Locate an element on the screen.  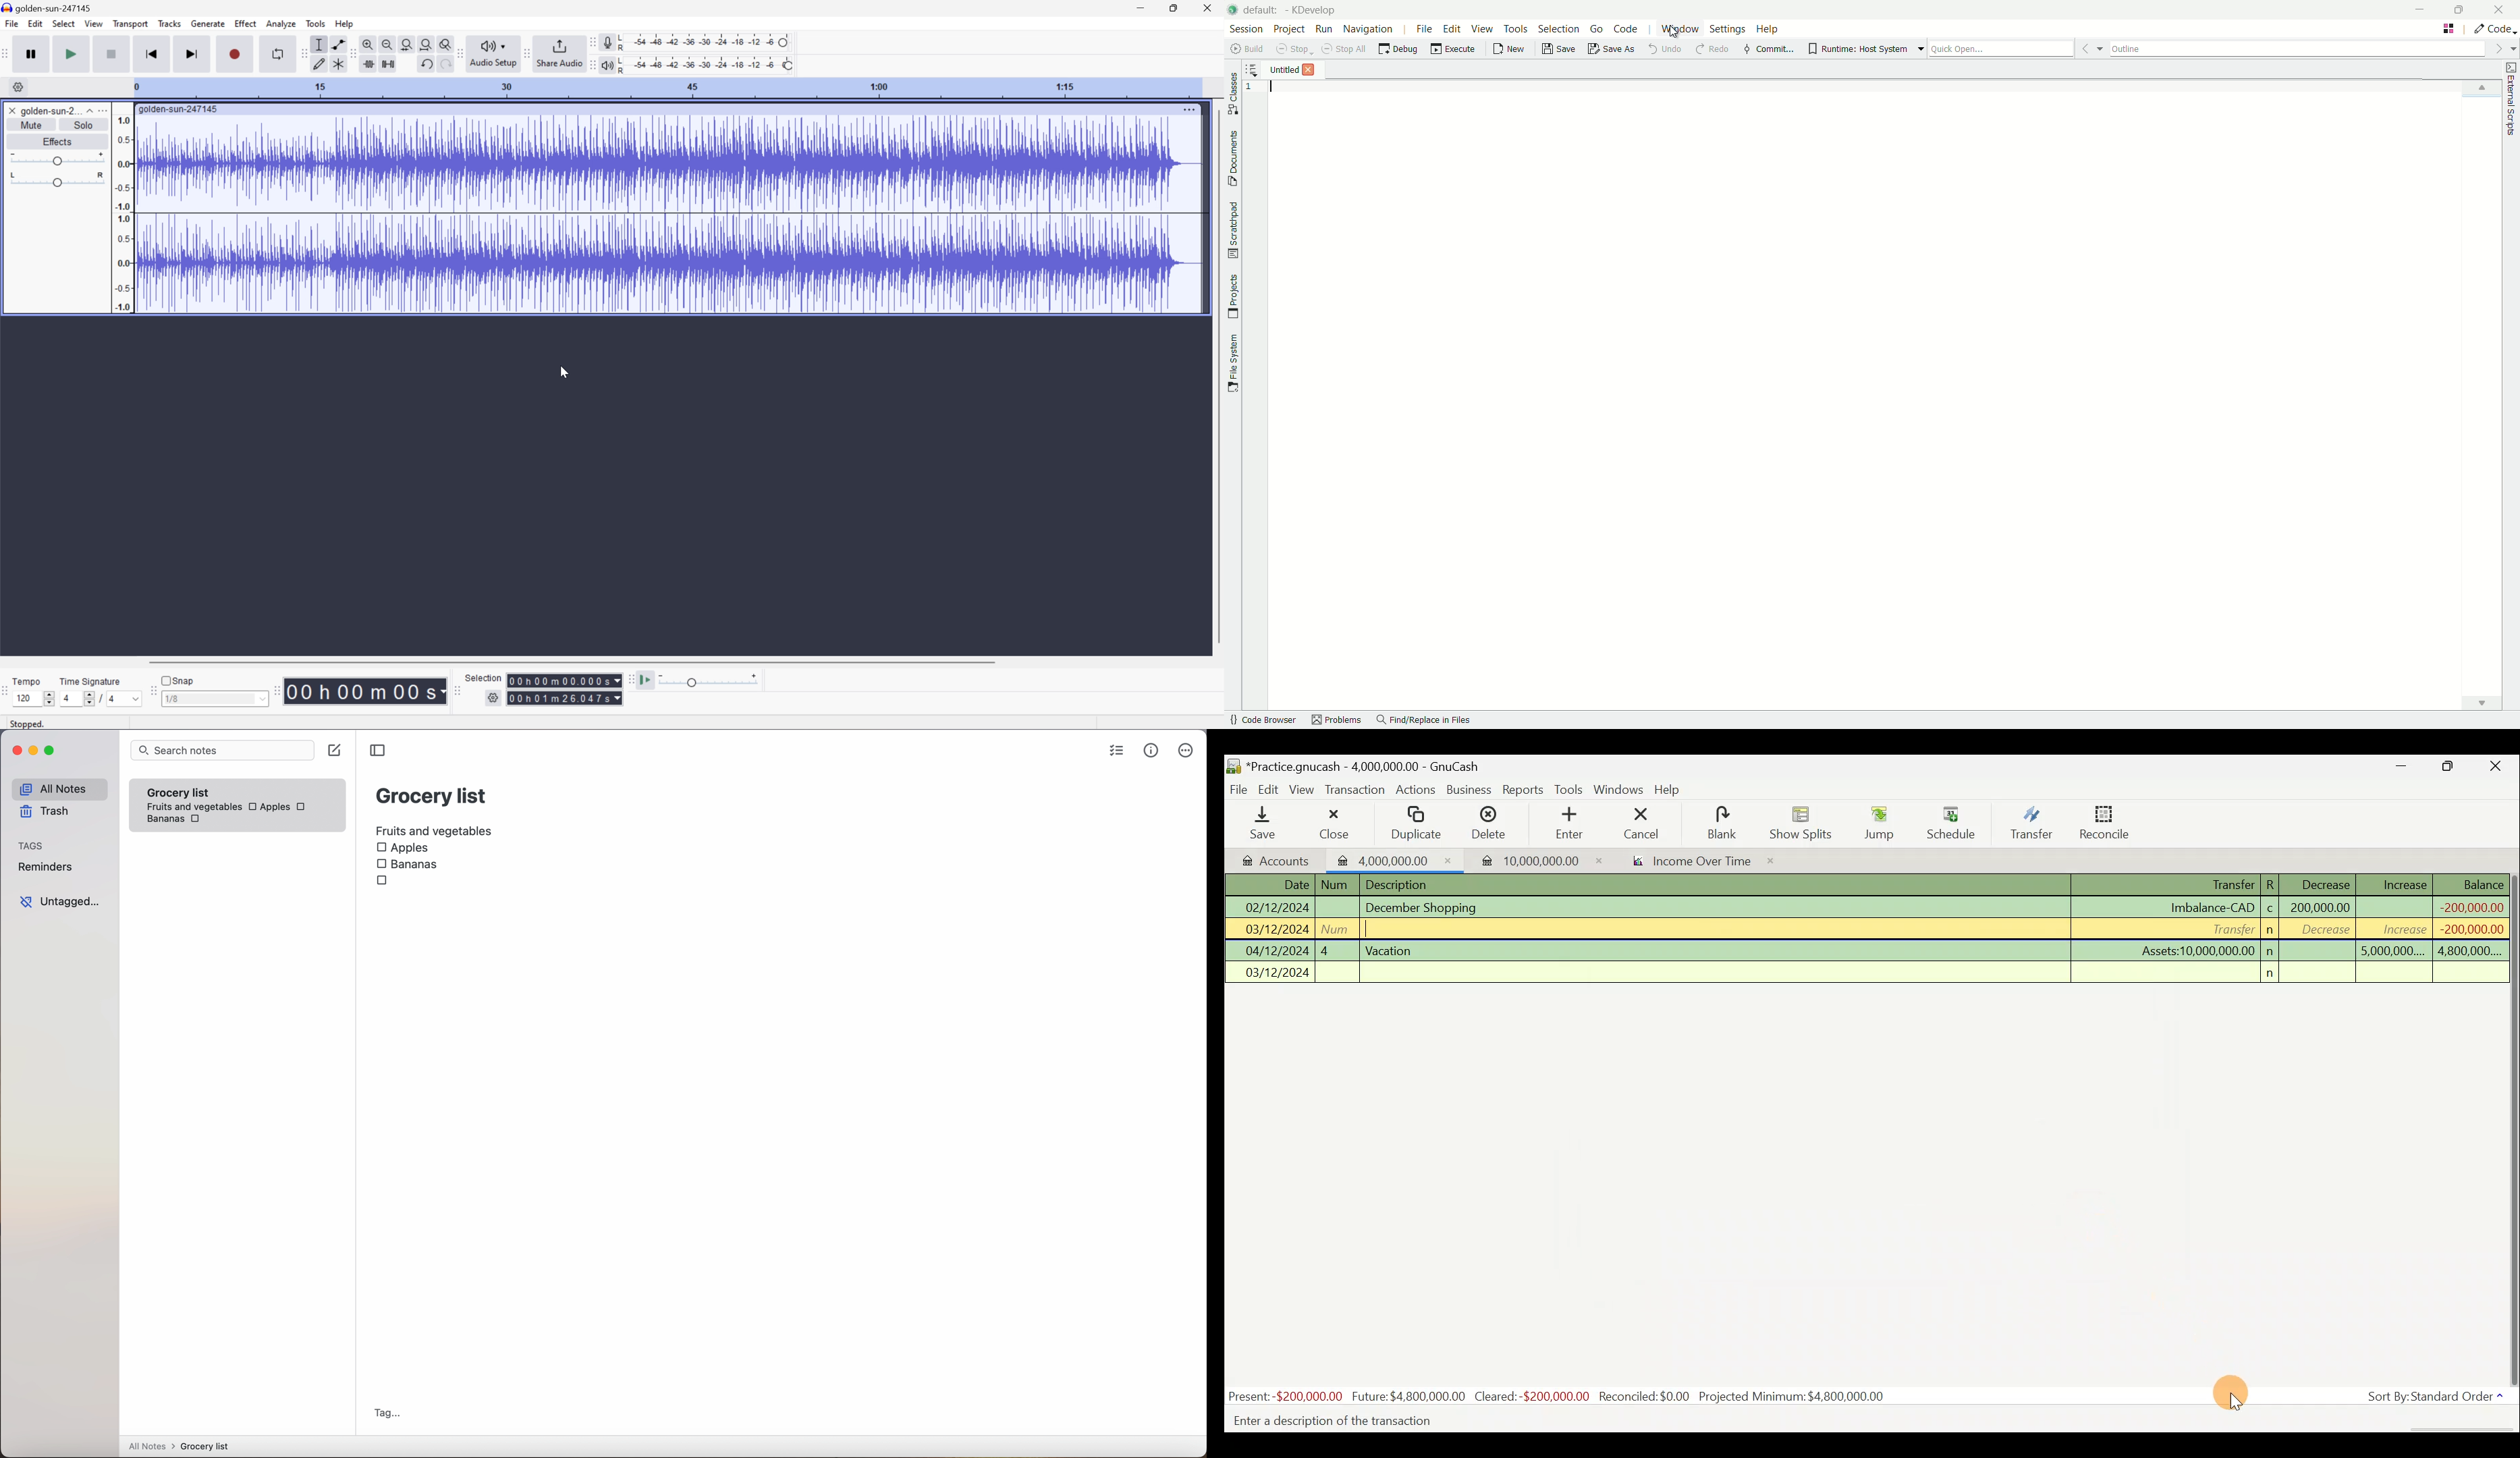
Duplicate is located at coordinates (1418, 824).